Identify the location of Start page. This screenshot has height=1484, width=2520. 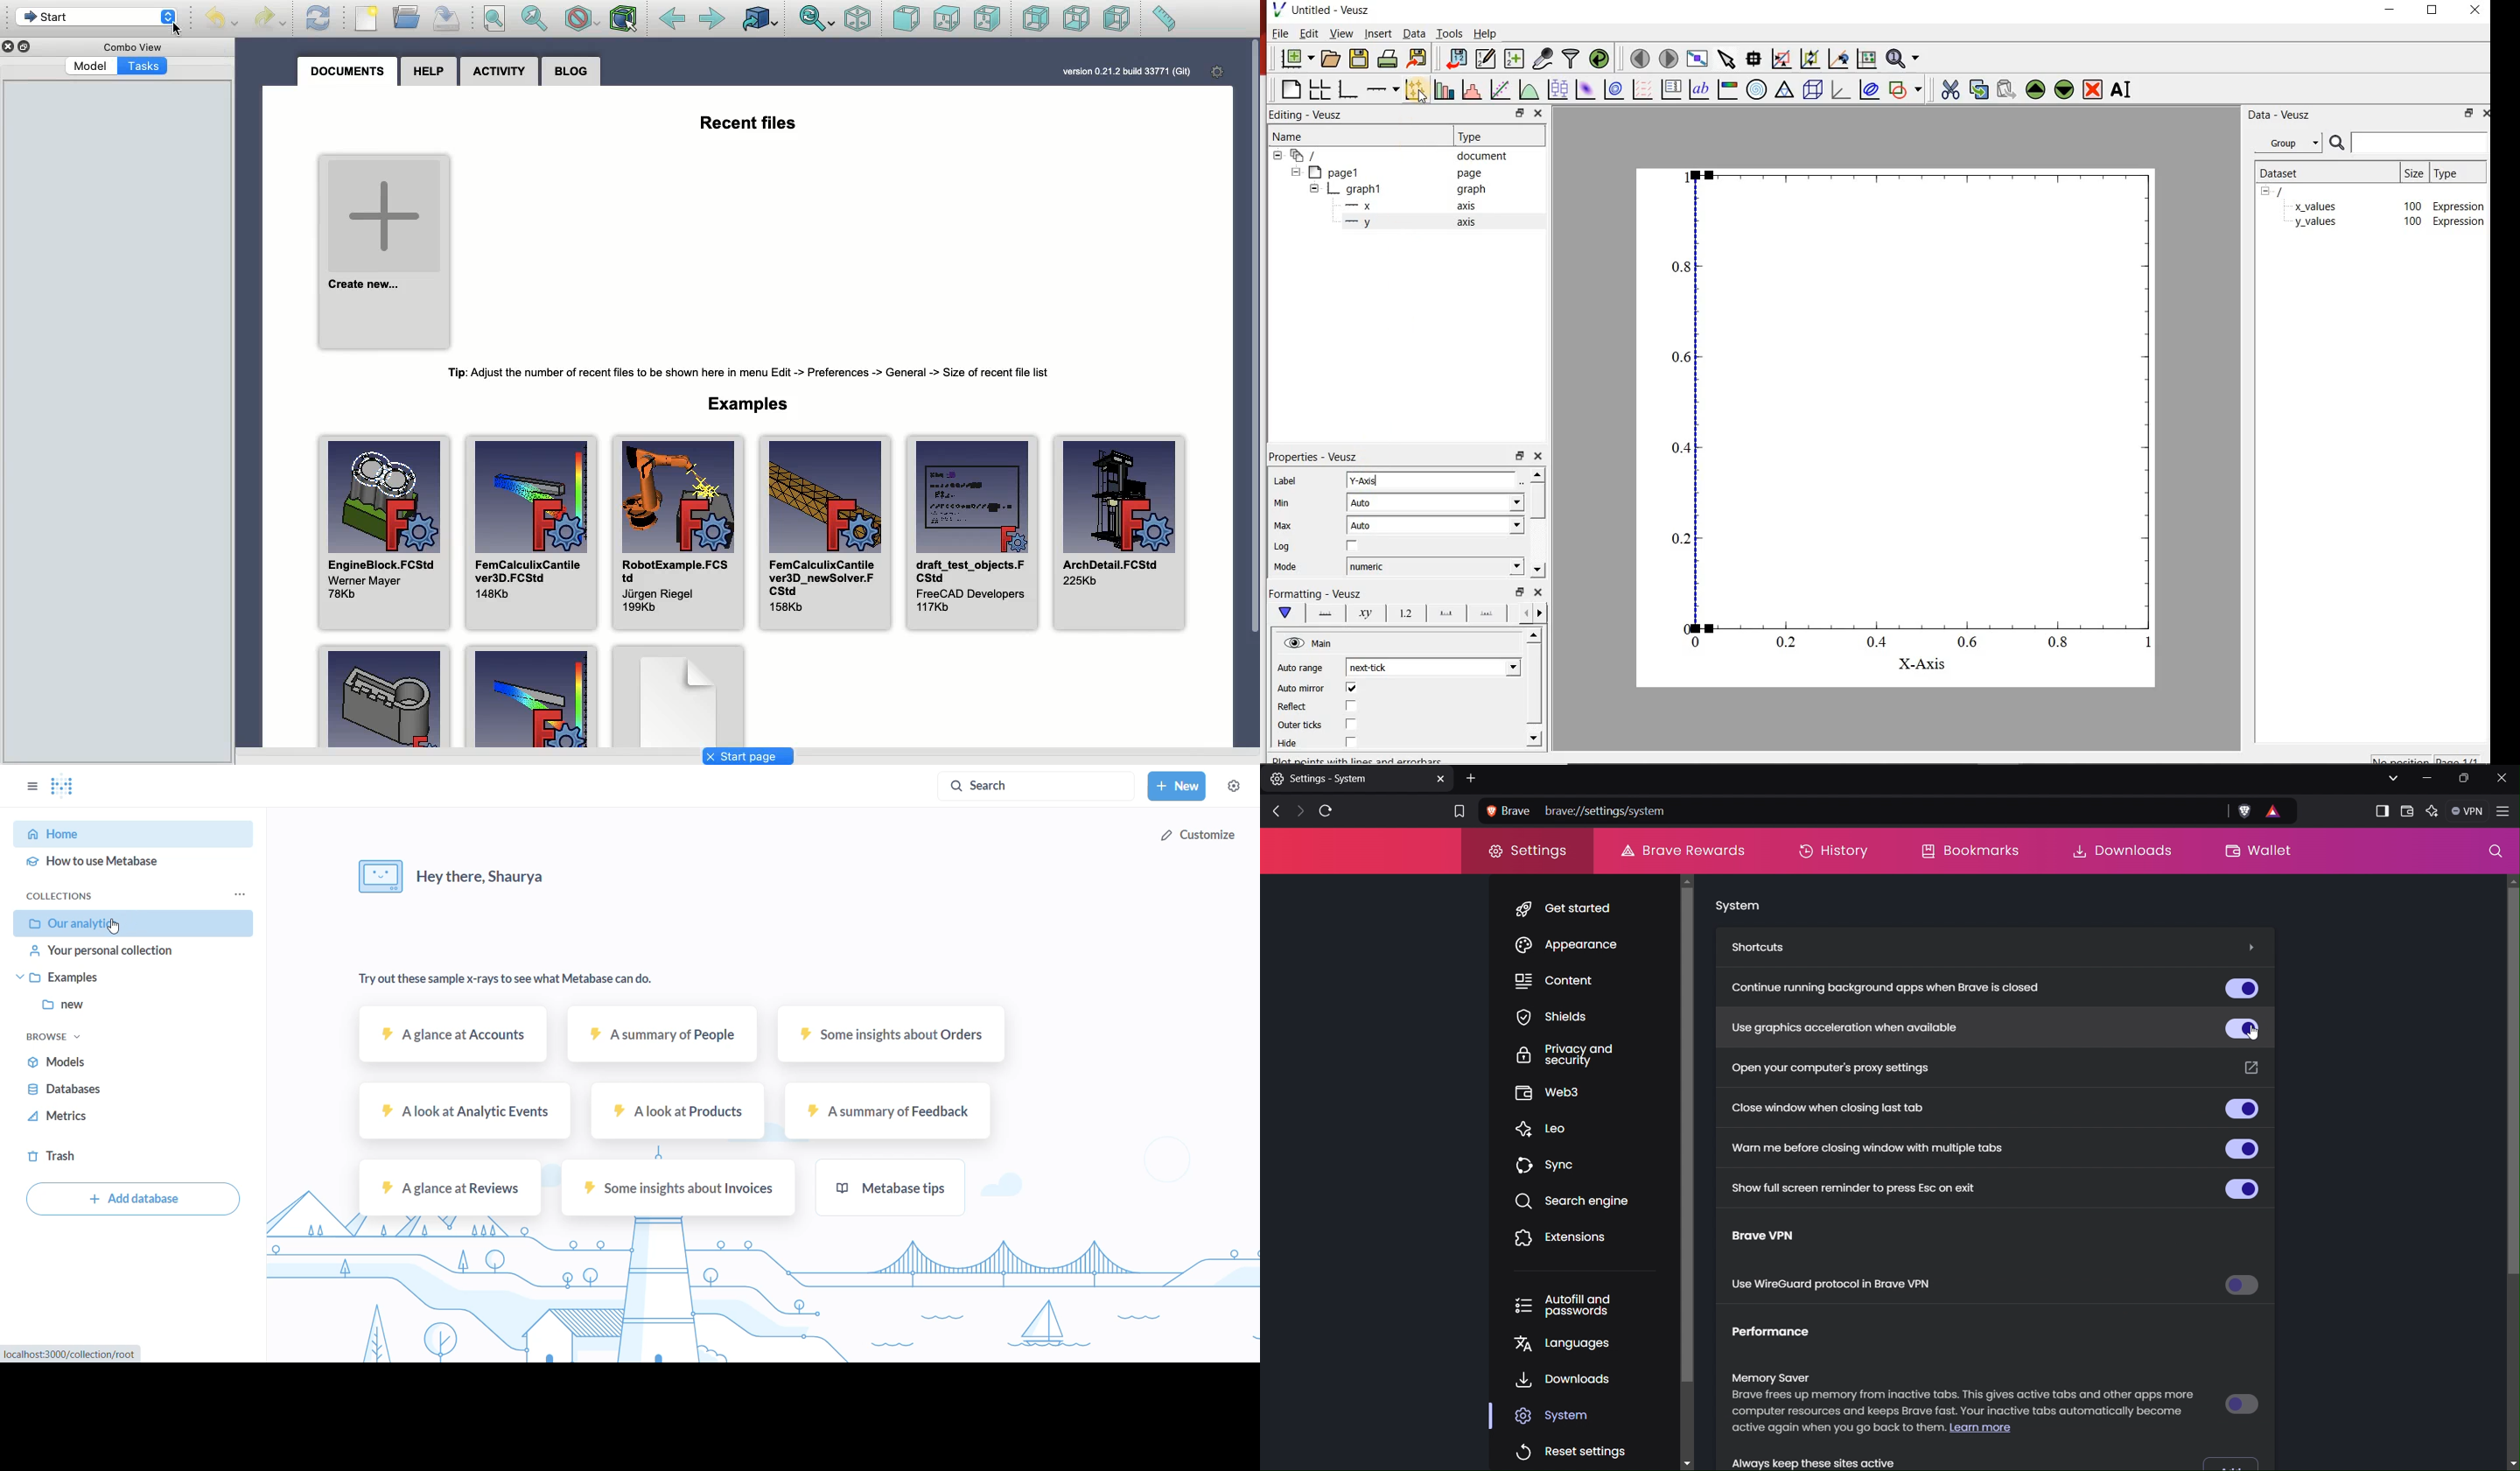
(747, 757).